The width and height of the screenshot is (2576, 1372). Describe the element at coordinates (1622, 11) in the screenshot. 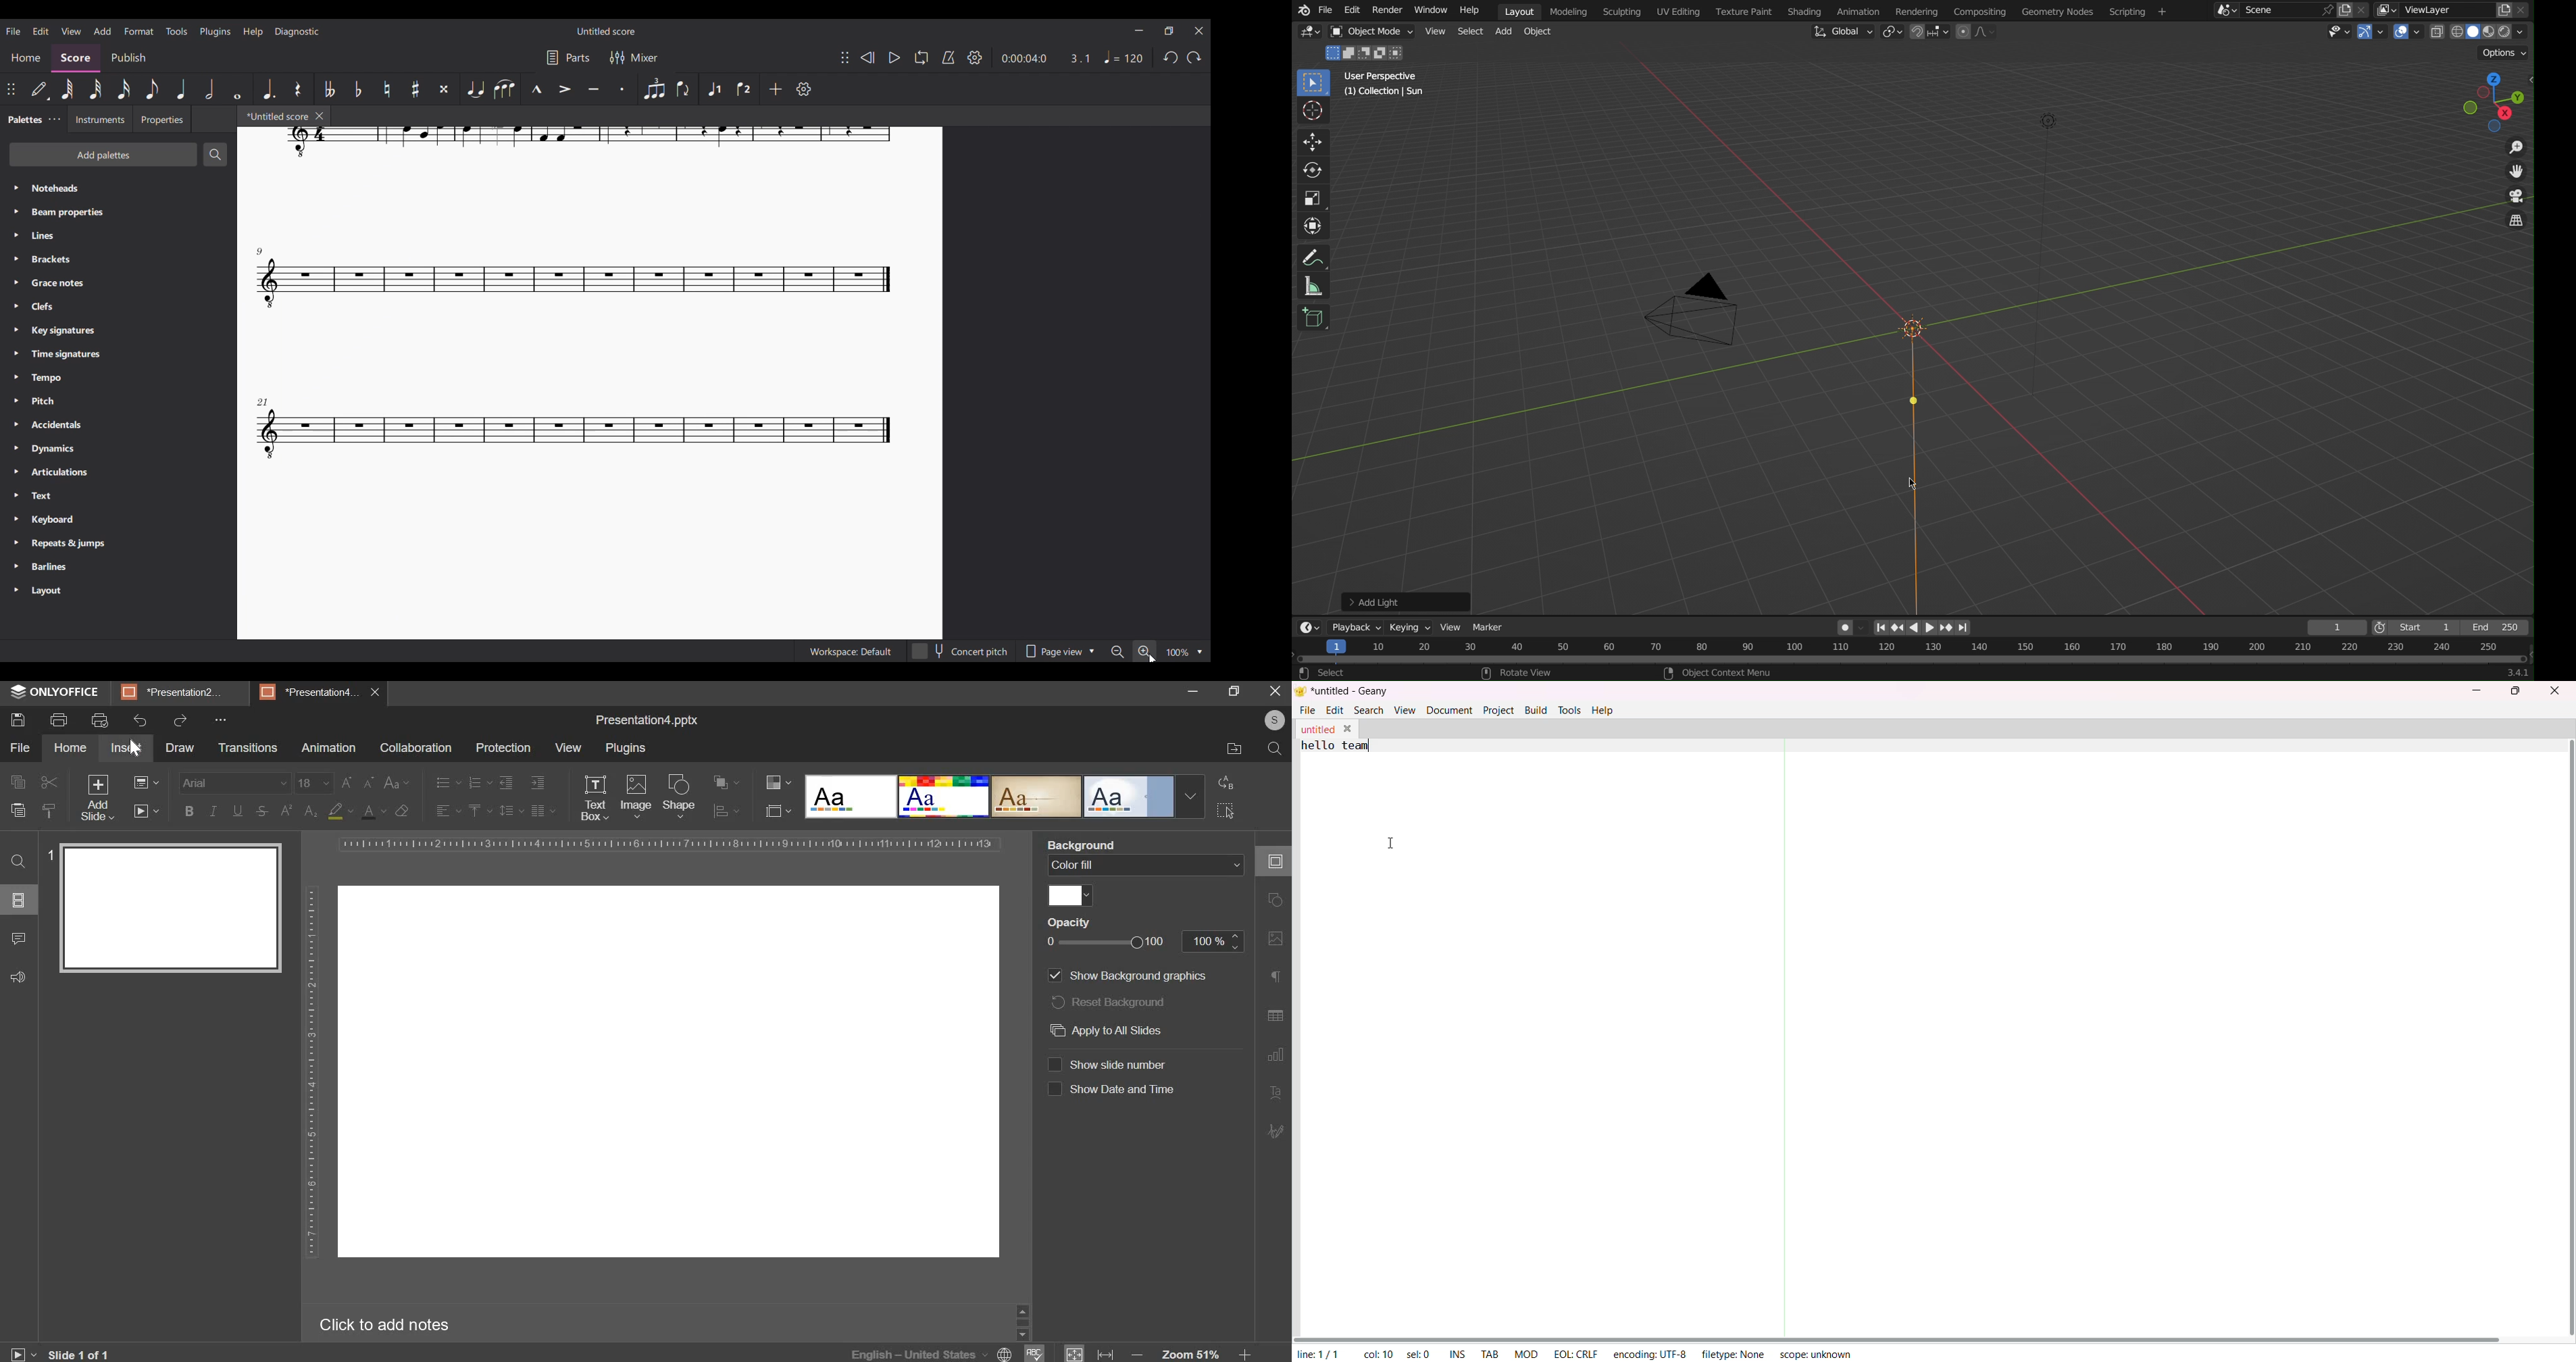

I see `Sculpting` at that location.